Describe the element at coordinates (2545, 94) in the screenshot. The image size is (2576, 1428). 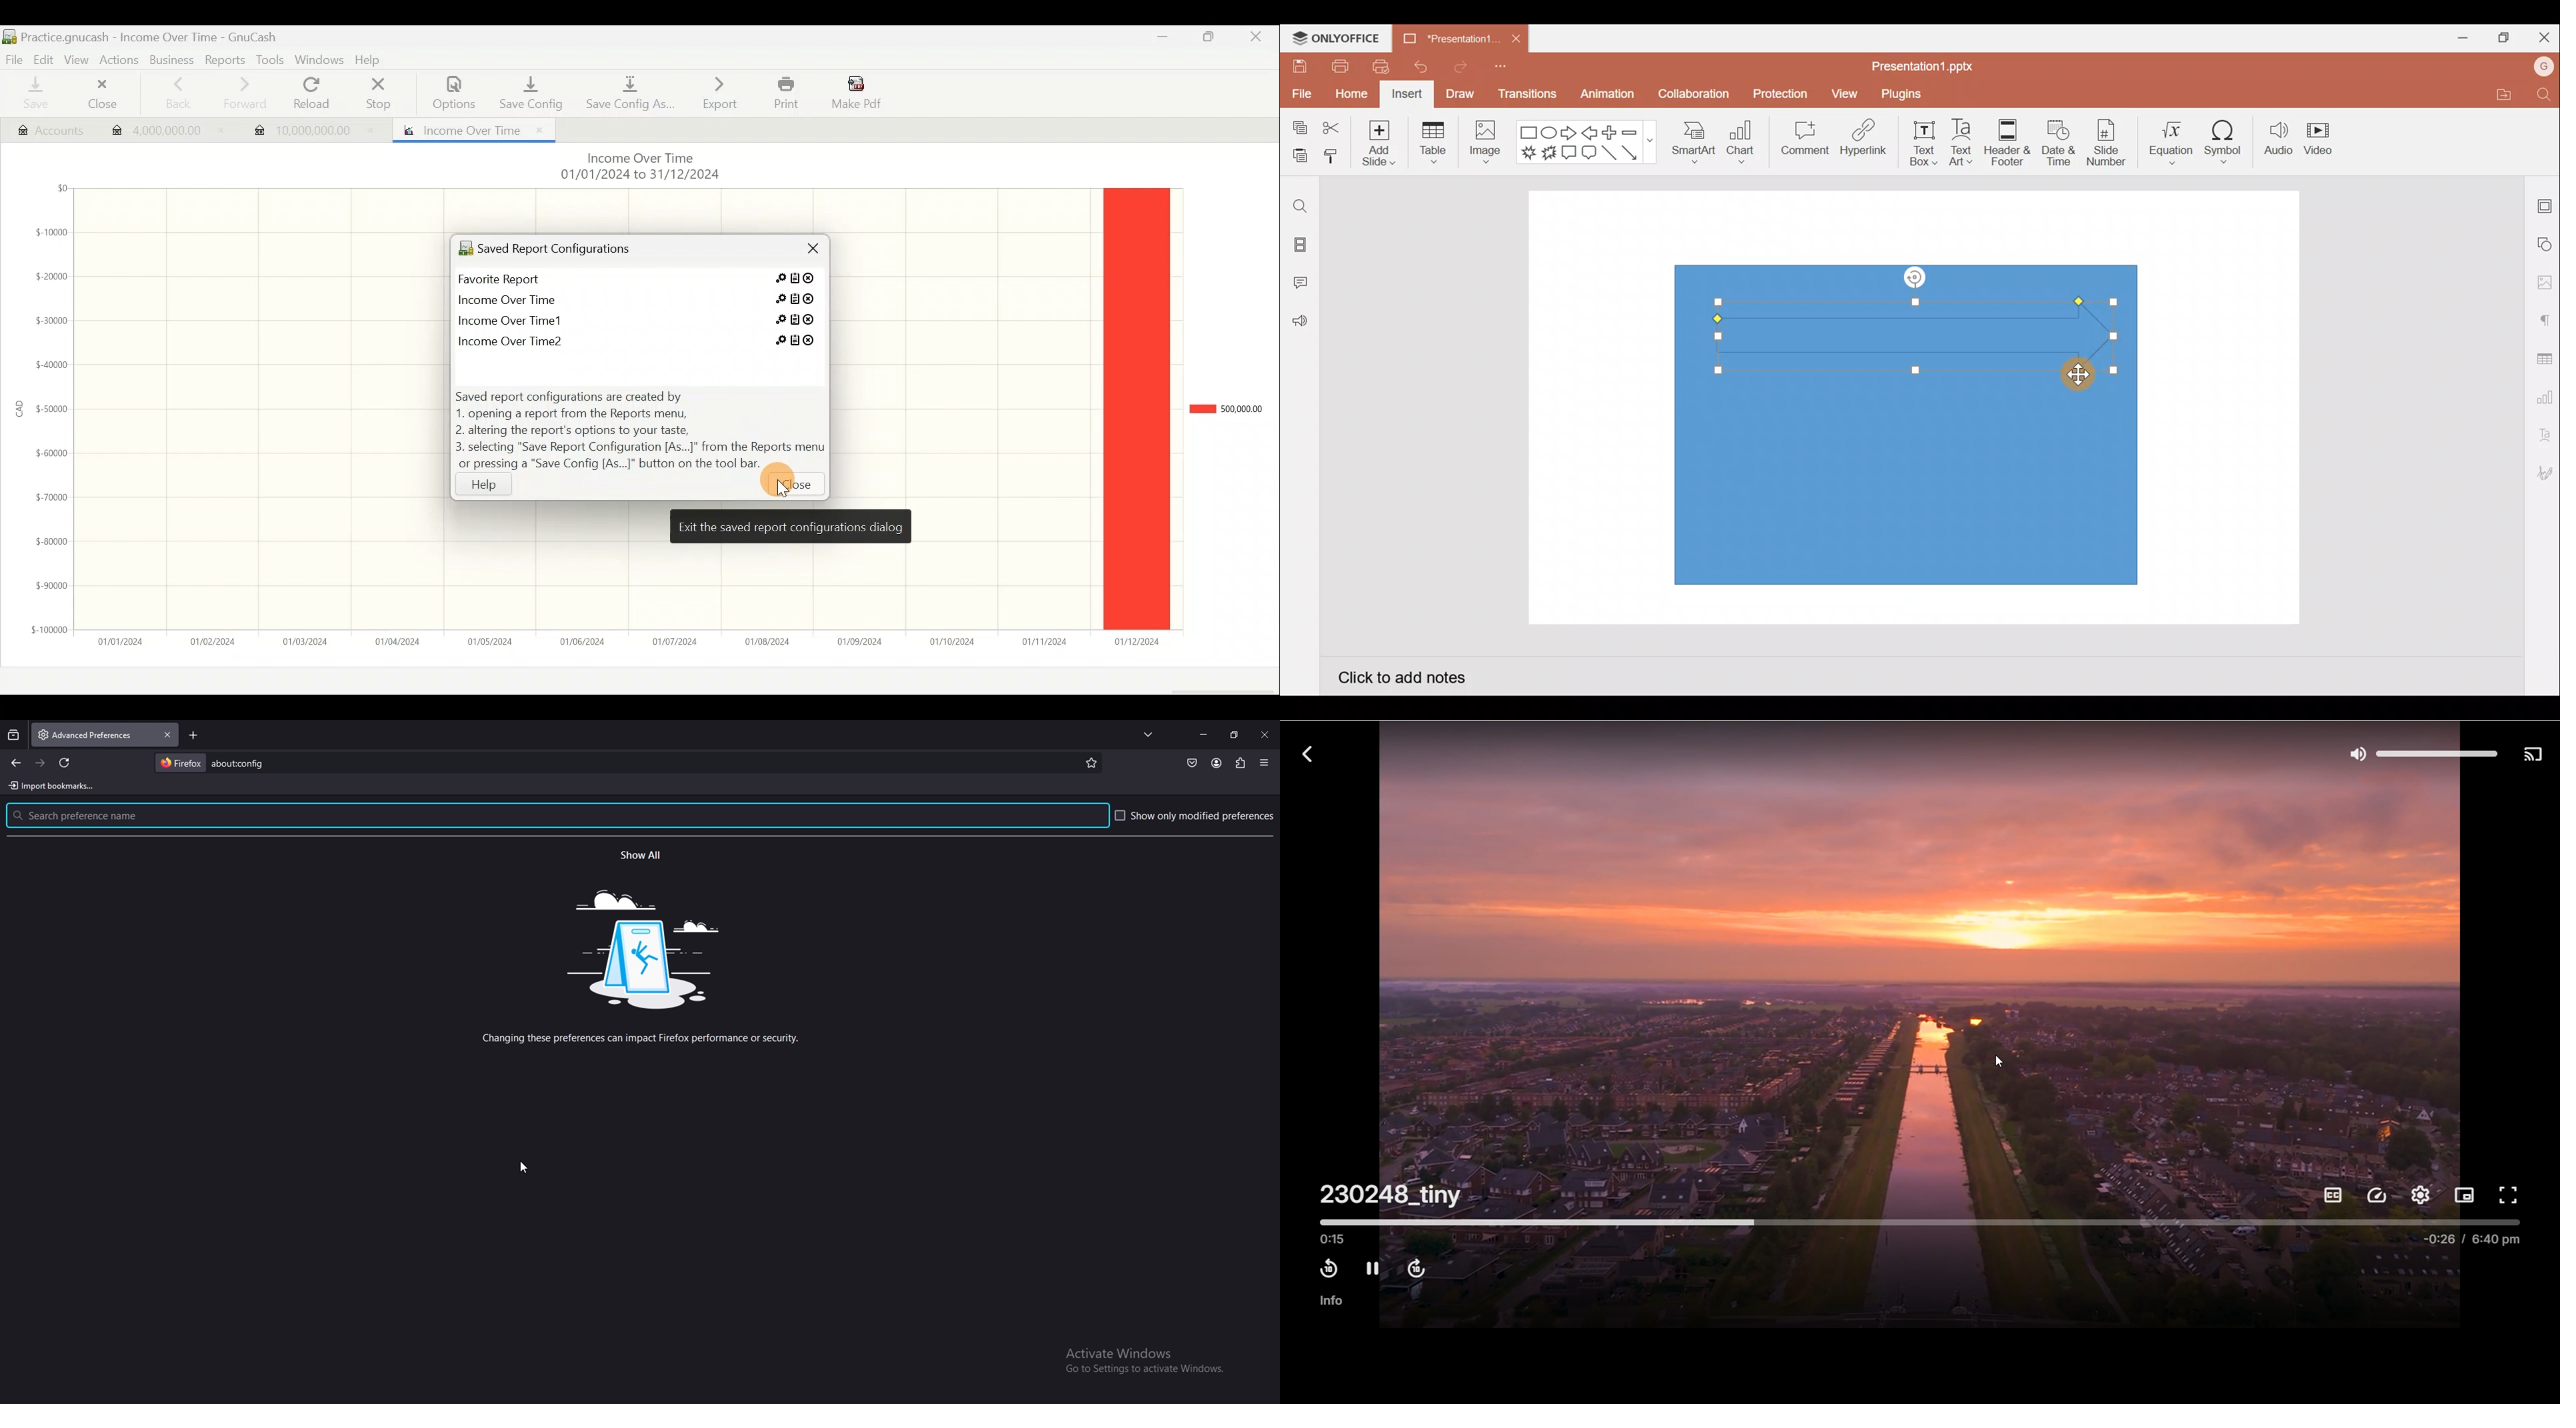
I see `Find` at that location.